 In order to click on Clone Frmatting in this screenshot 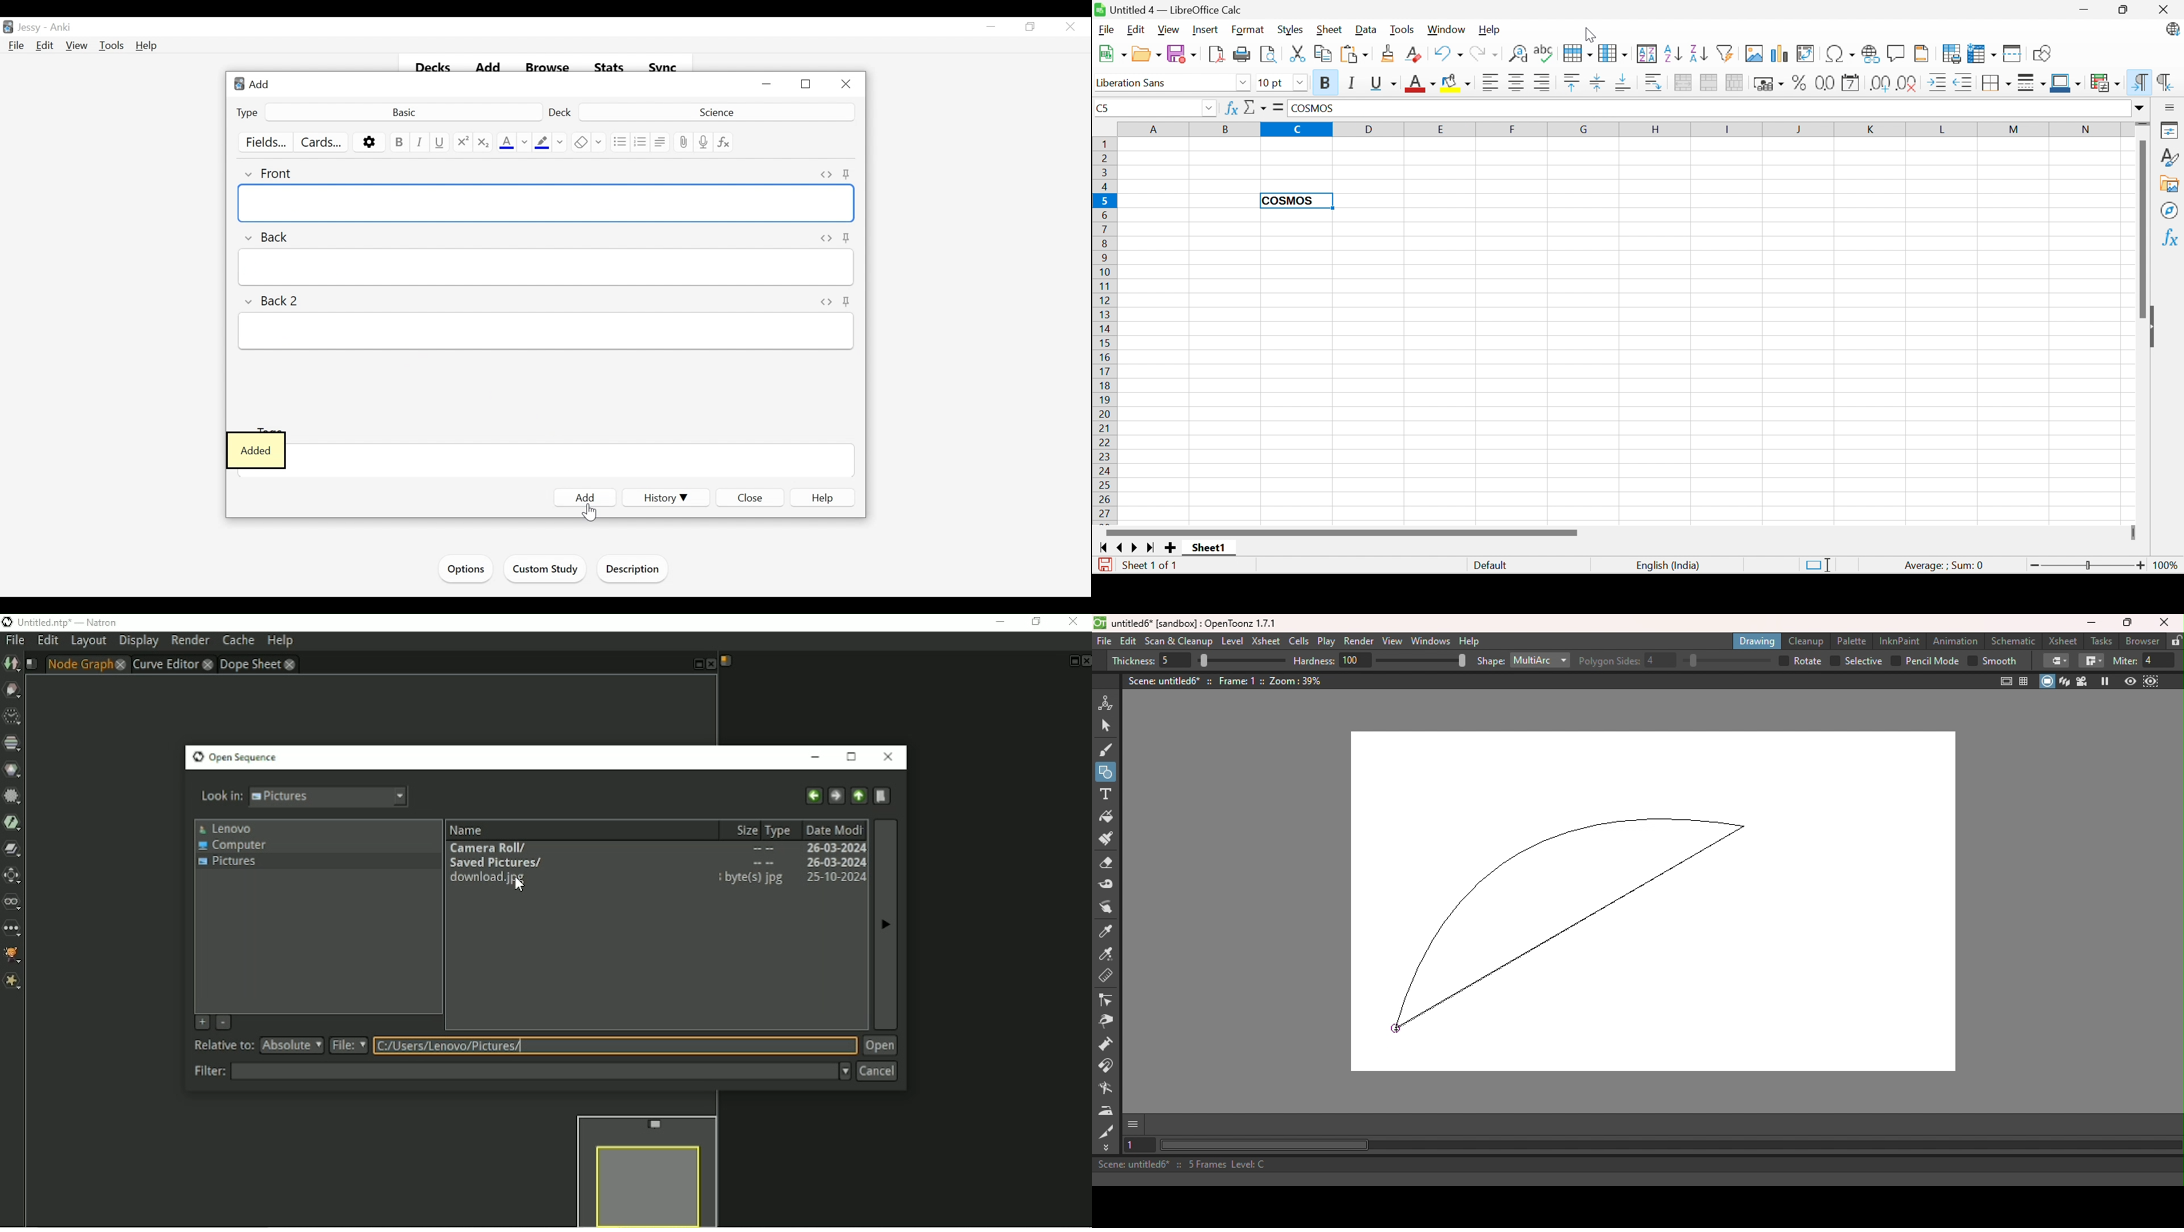, I will do `click(1389, 53)`.